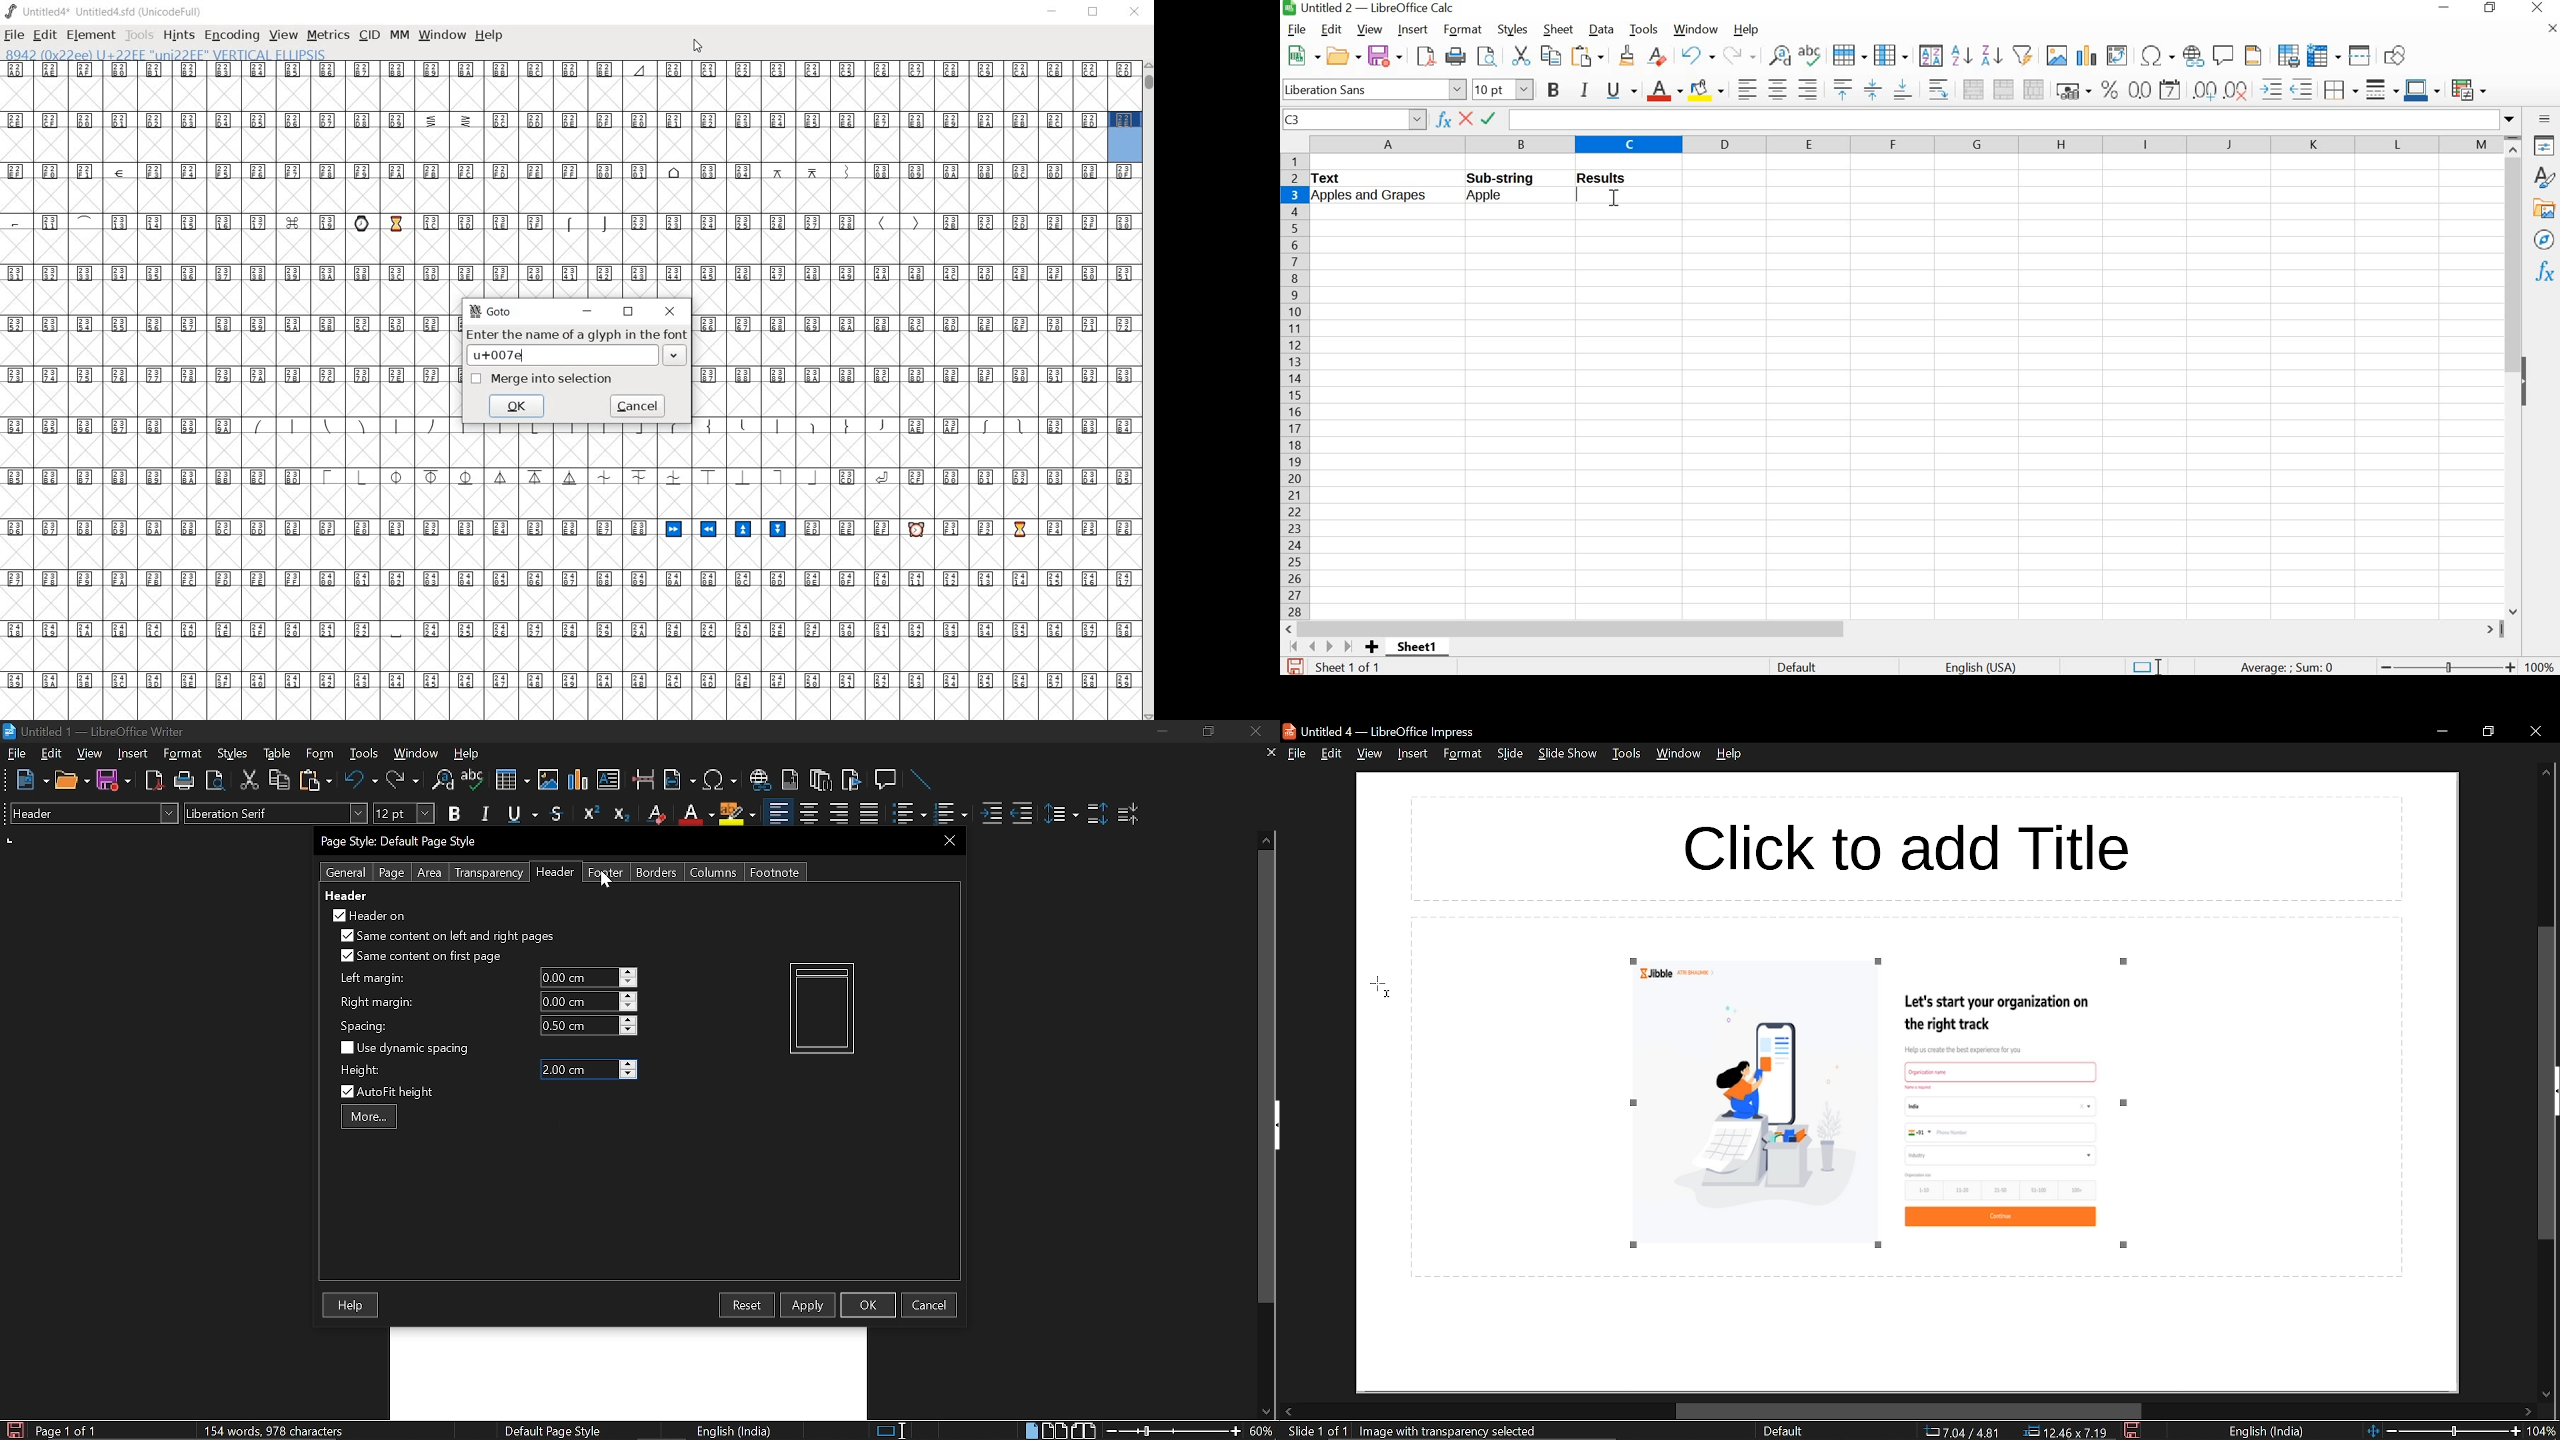  Describe the element at coordinates (1499, 198) in the screenshot. I see `Apple` at that location.